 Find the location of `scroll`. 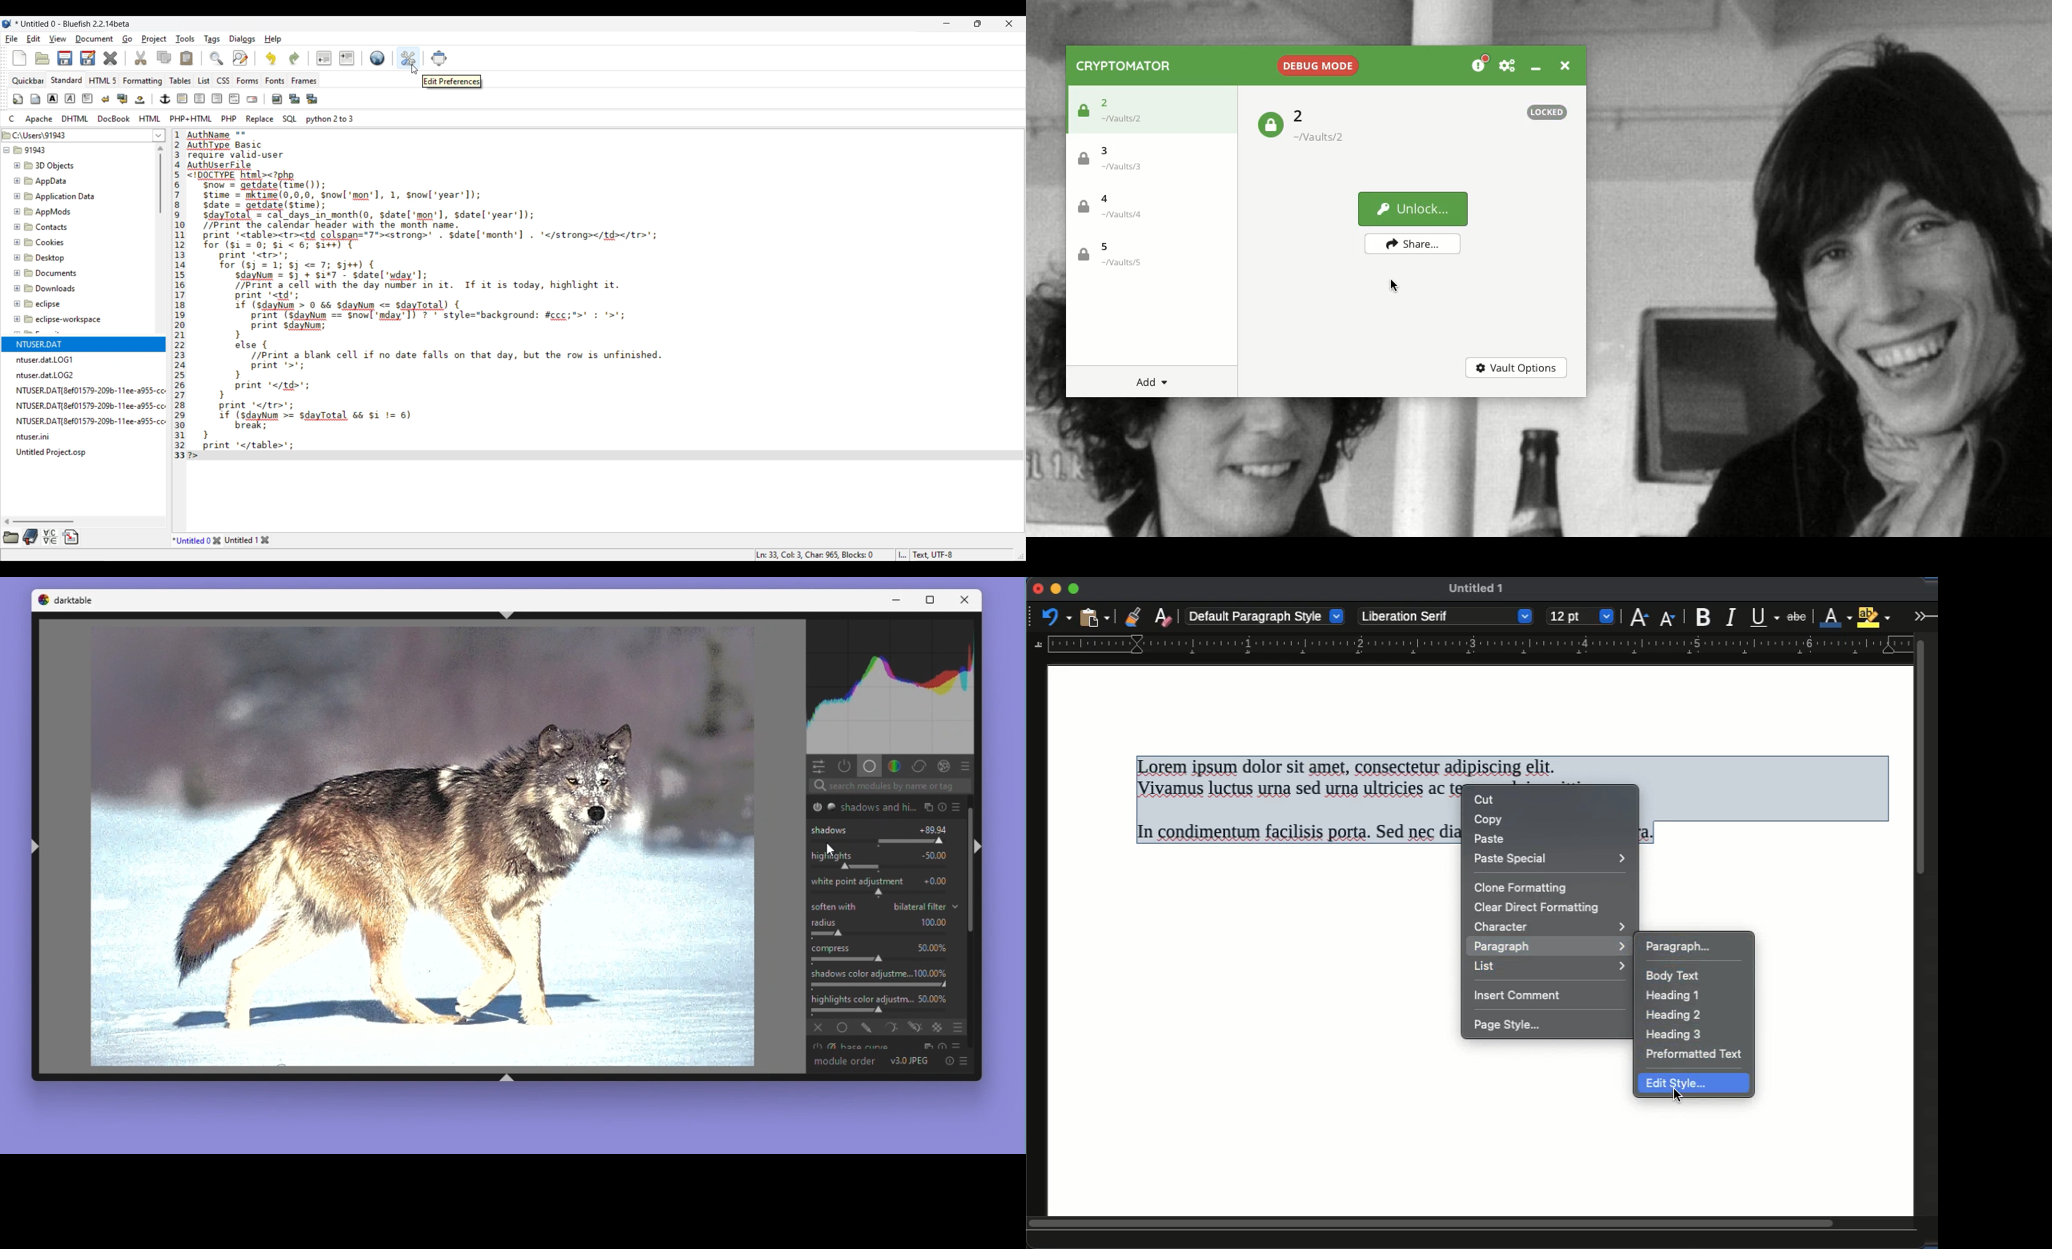

scroll is located at coordinates (1472, 1225).